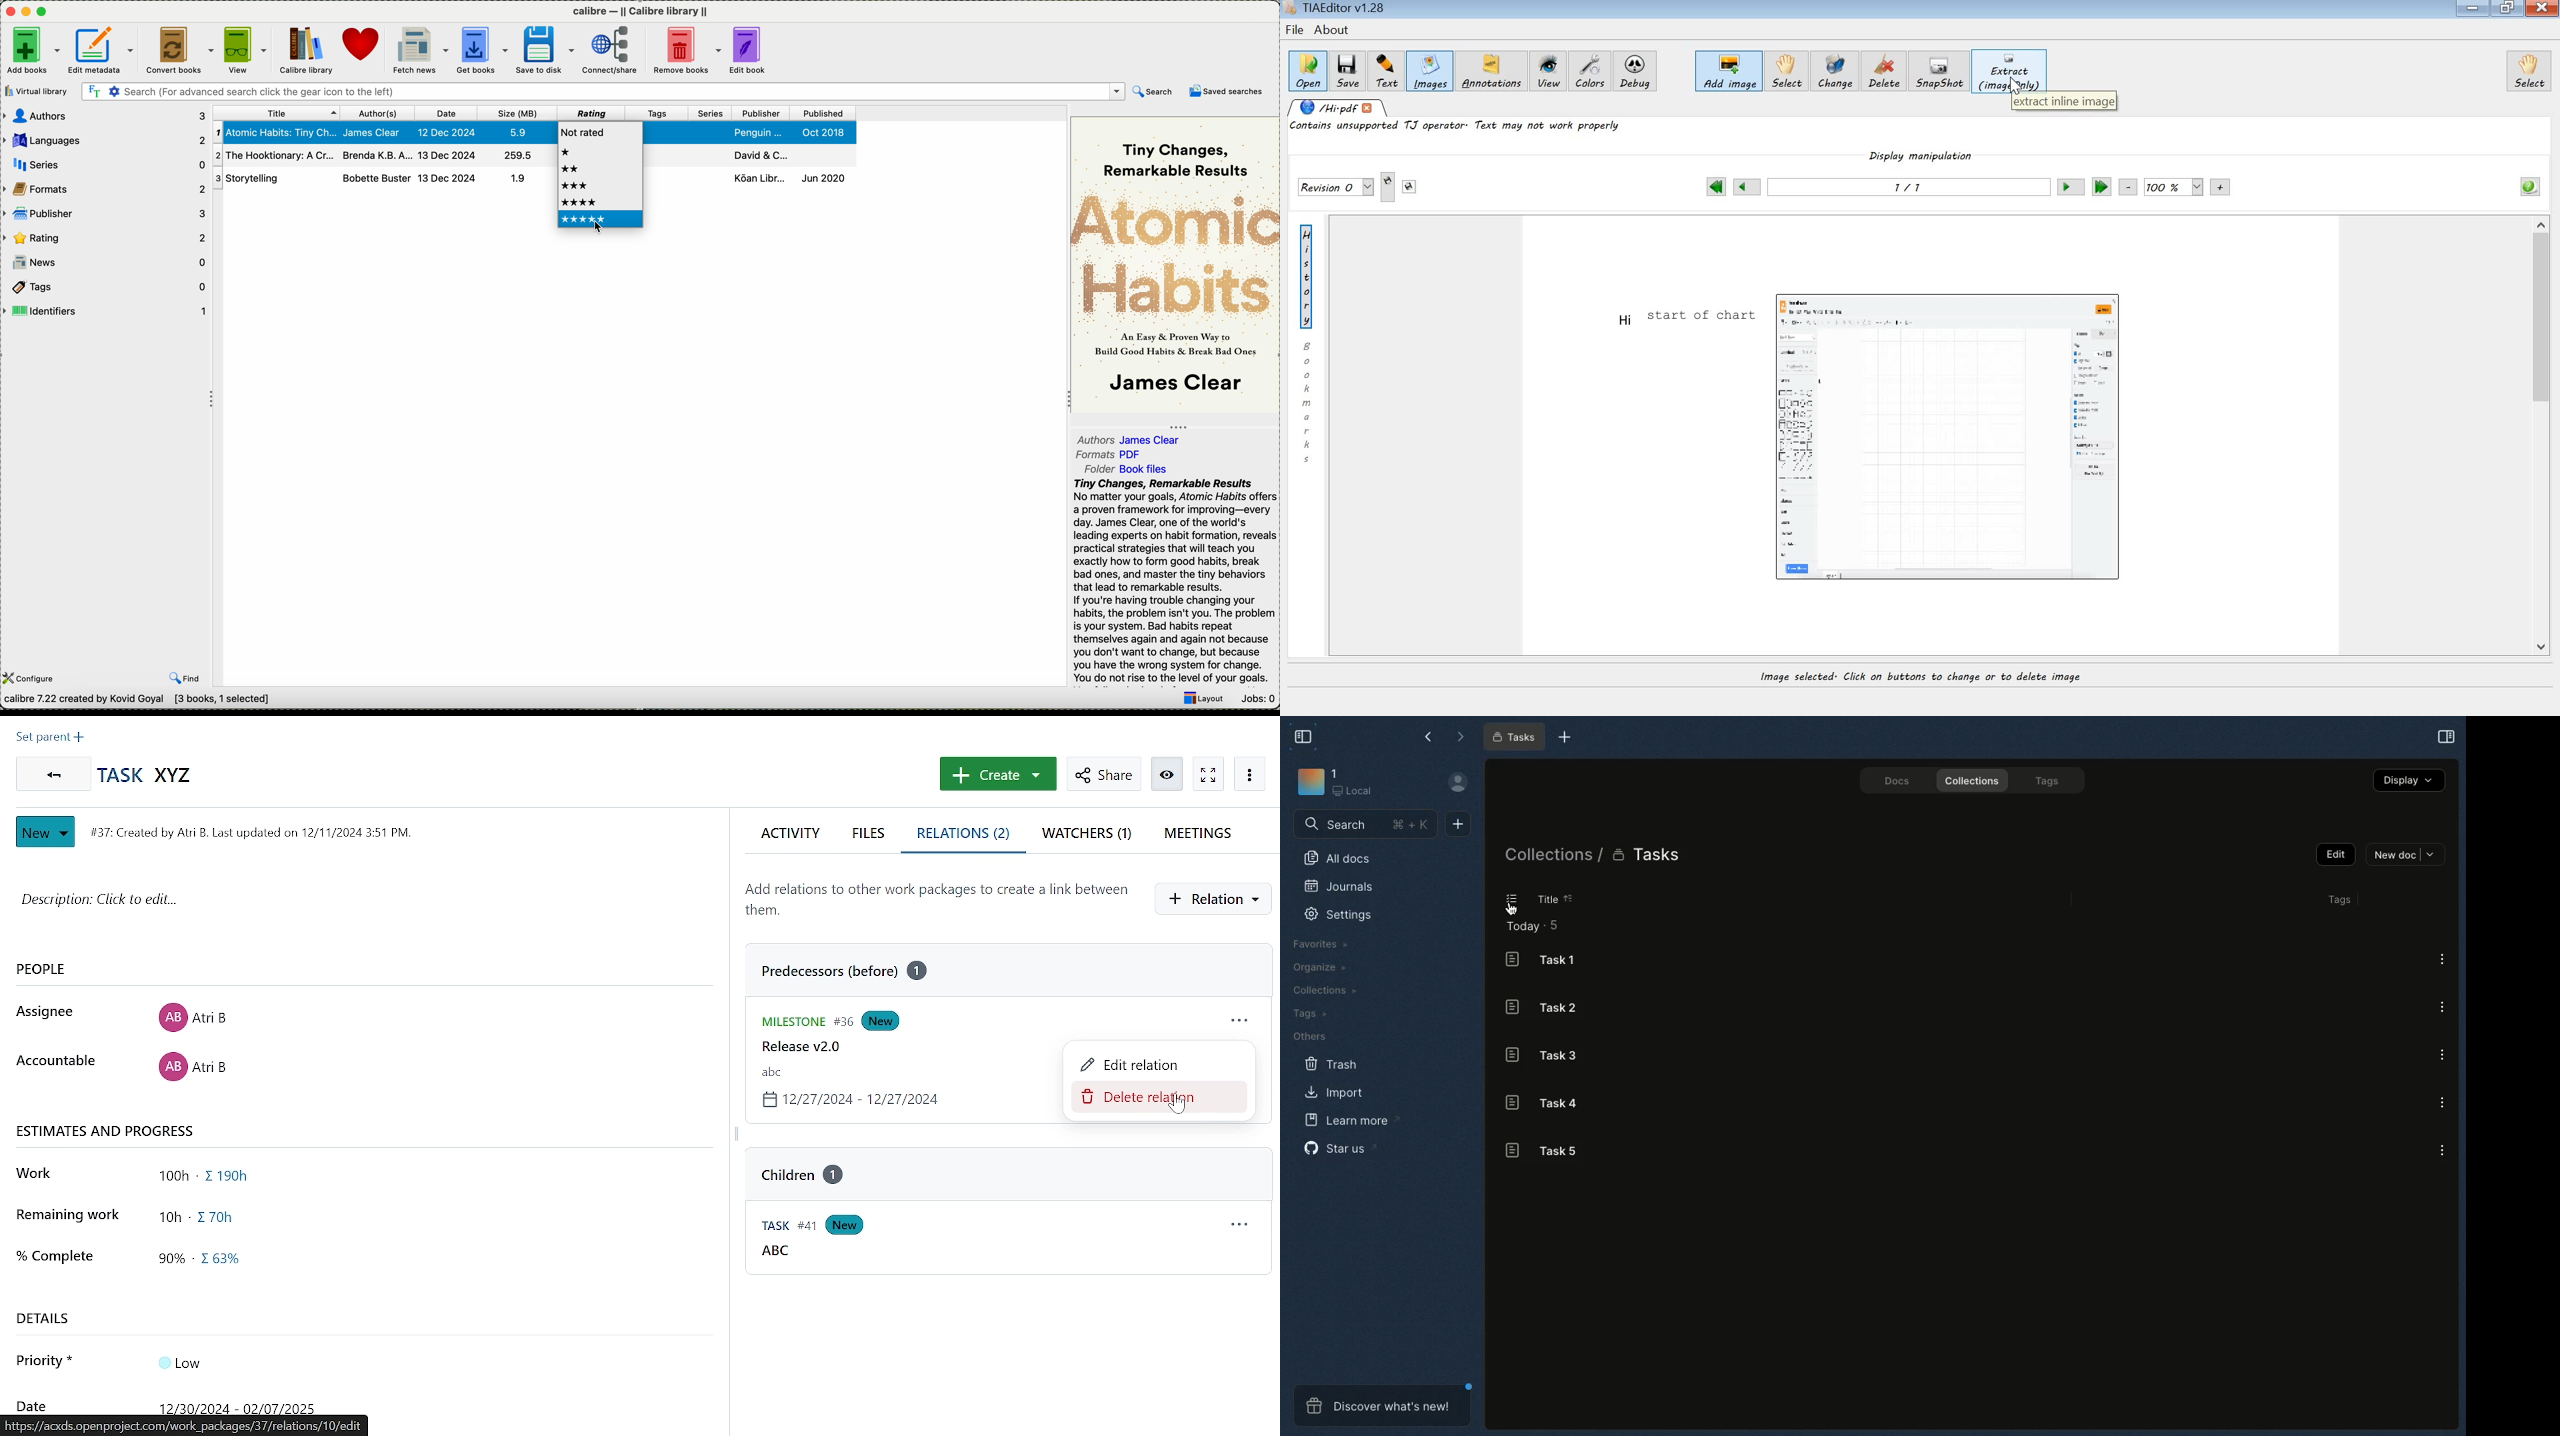 This screenshot has width=2576, height=1456. I want to click on watch work package, so click(1207, 774).